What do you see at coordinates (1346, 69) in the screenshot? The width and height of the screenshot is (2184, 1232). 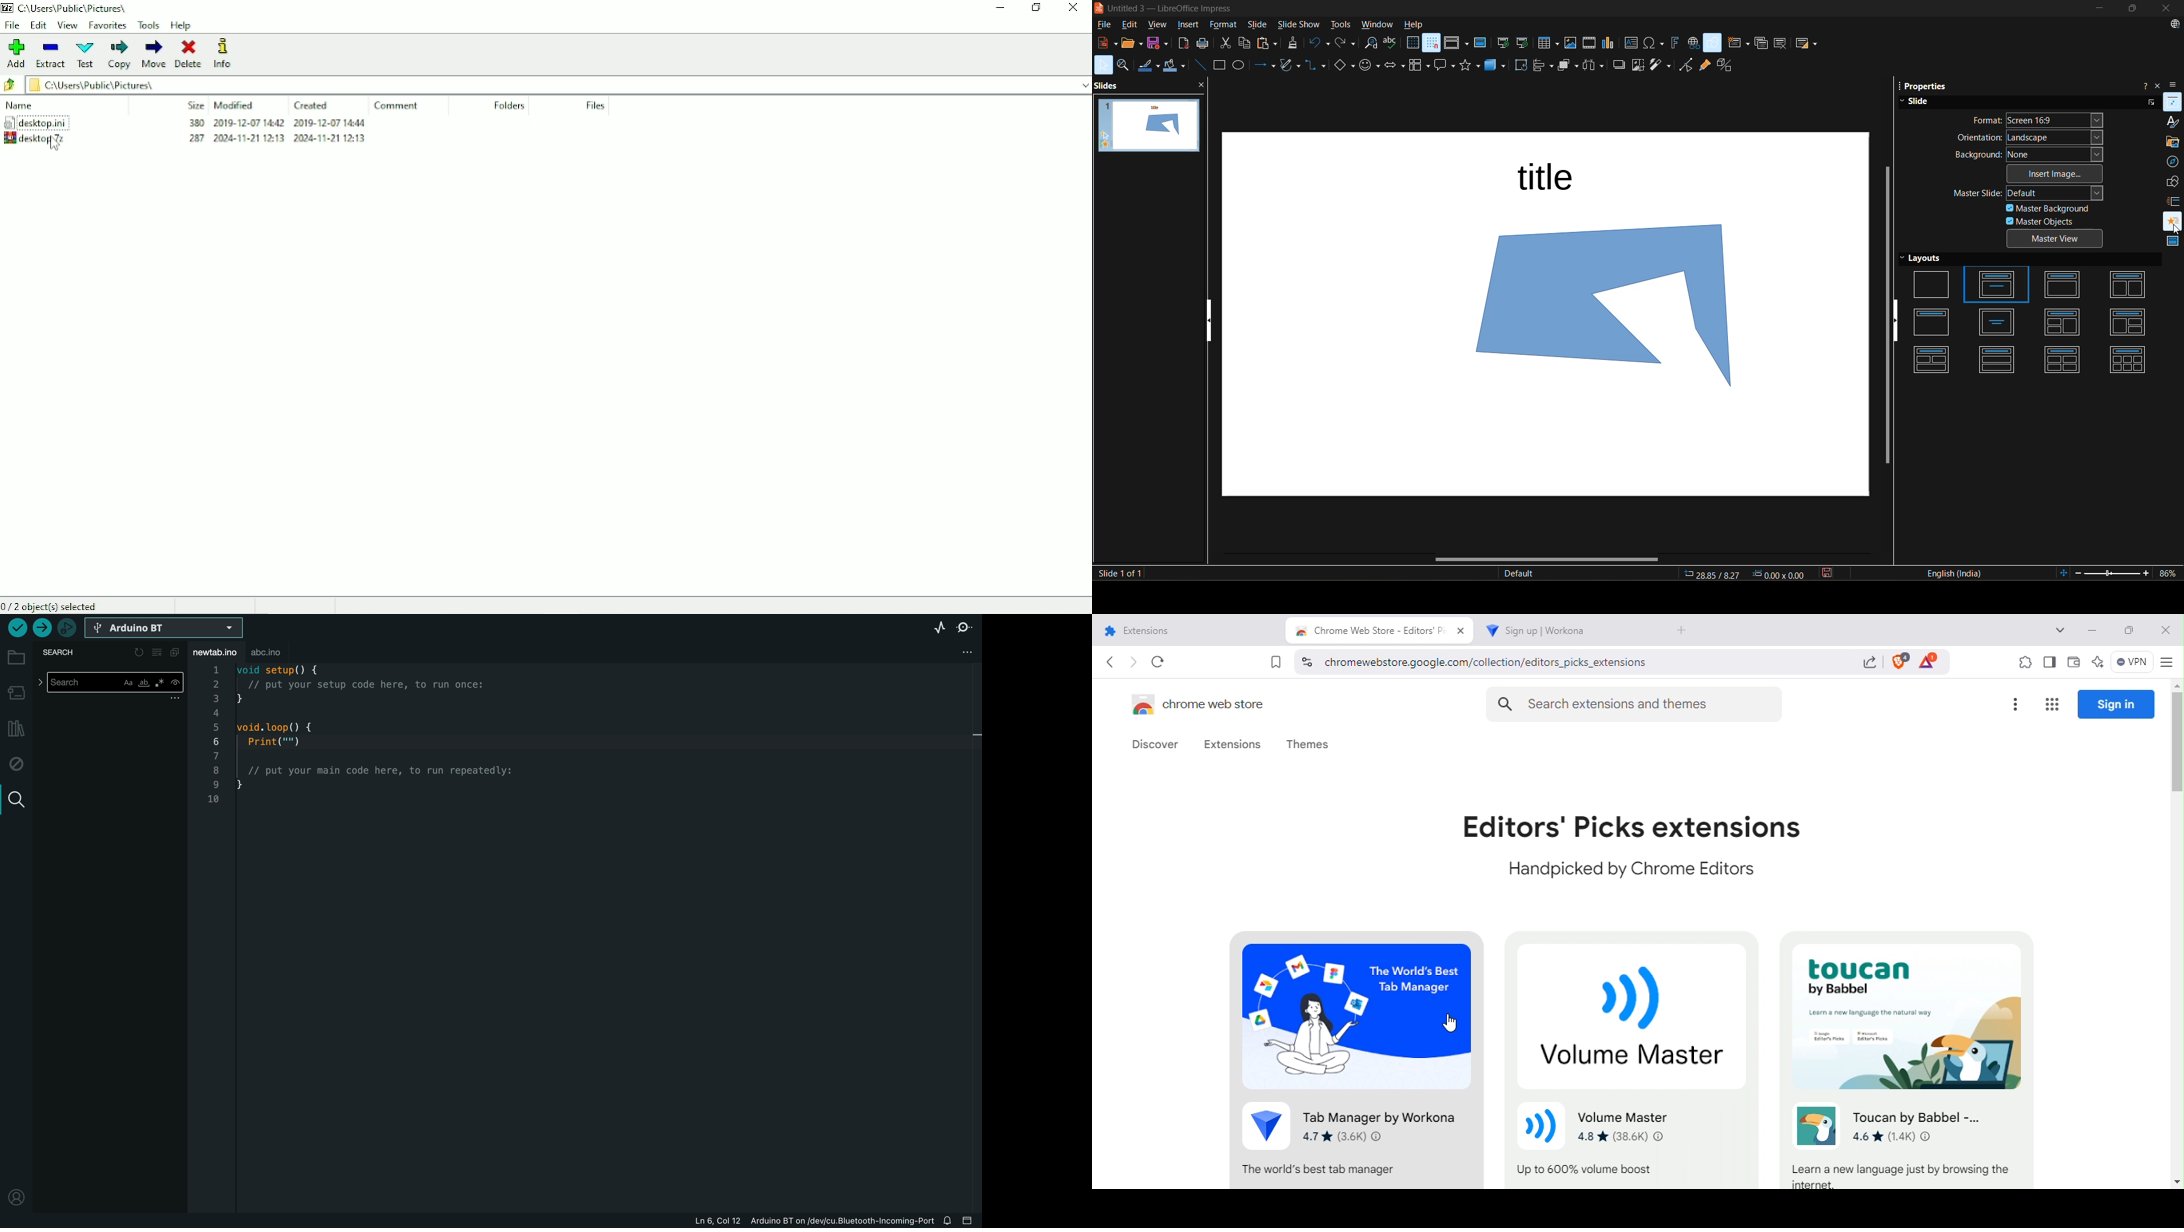 I see `basic shapes` at bounding box center [1346, 69].